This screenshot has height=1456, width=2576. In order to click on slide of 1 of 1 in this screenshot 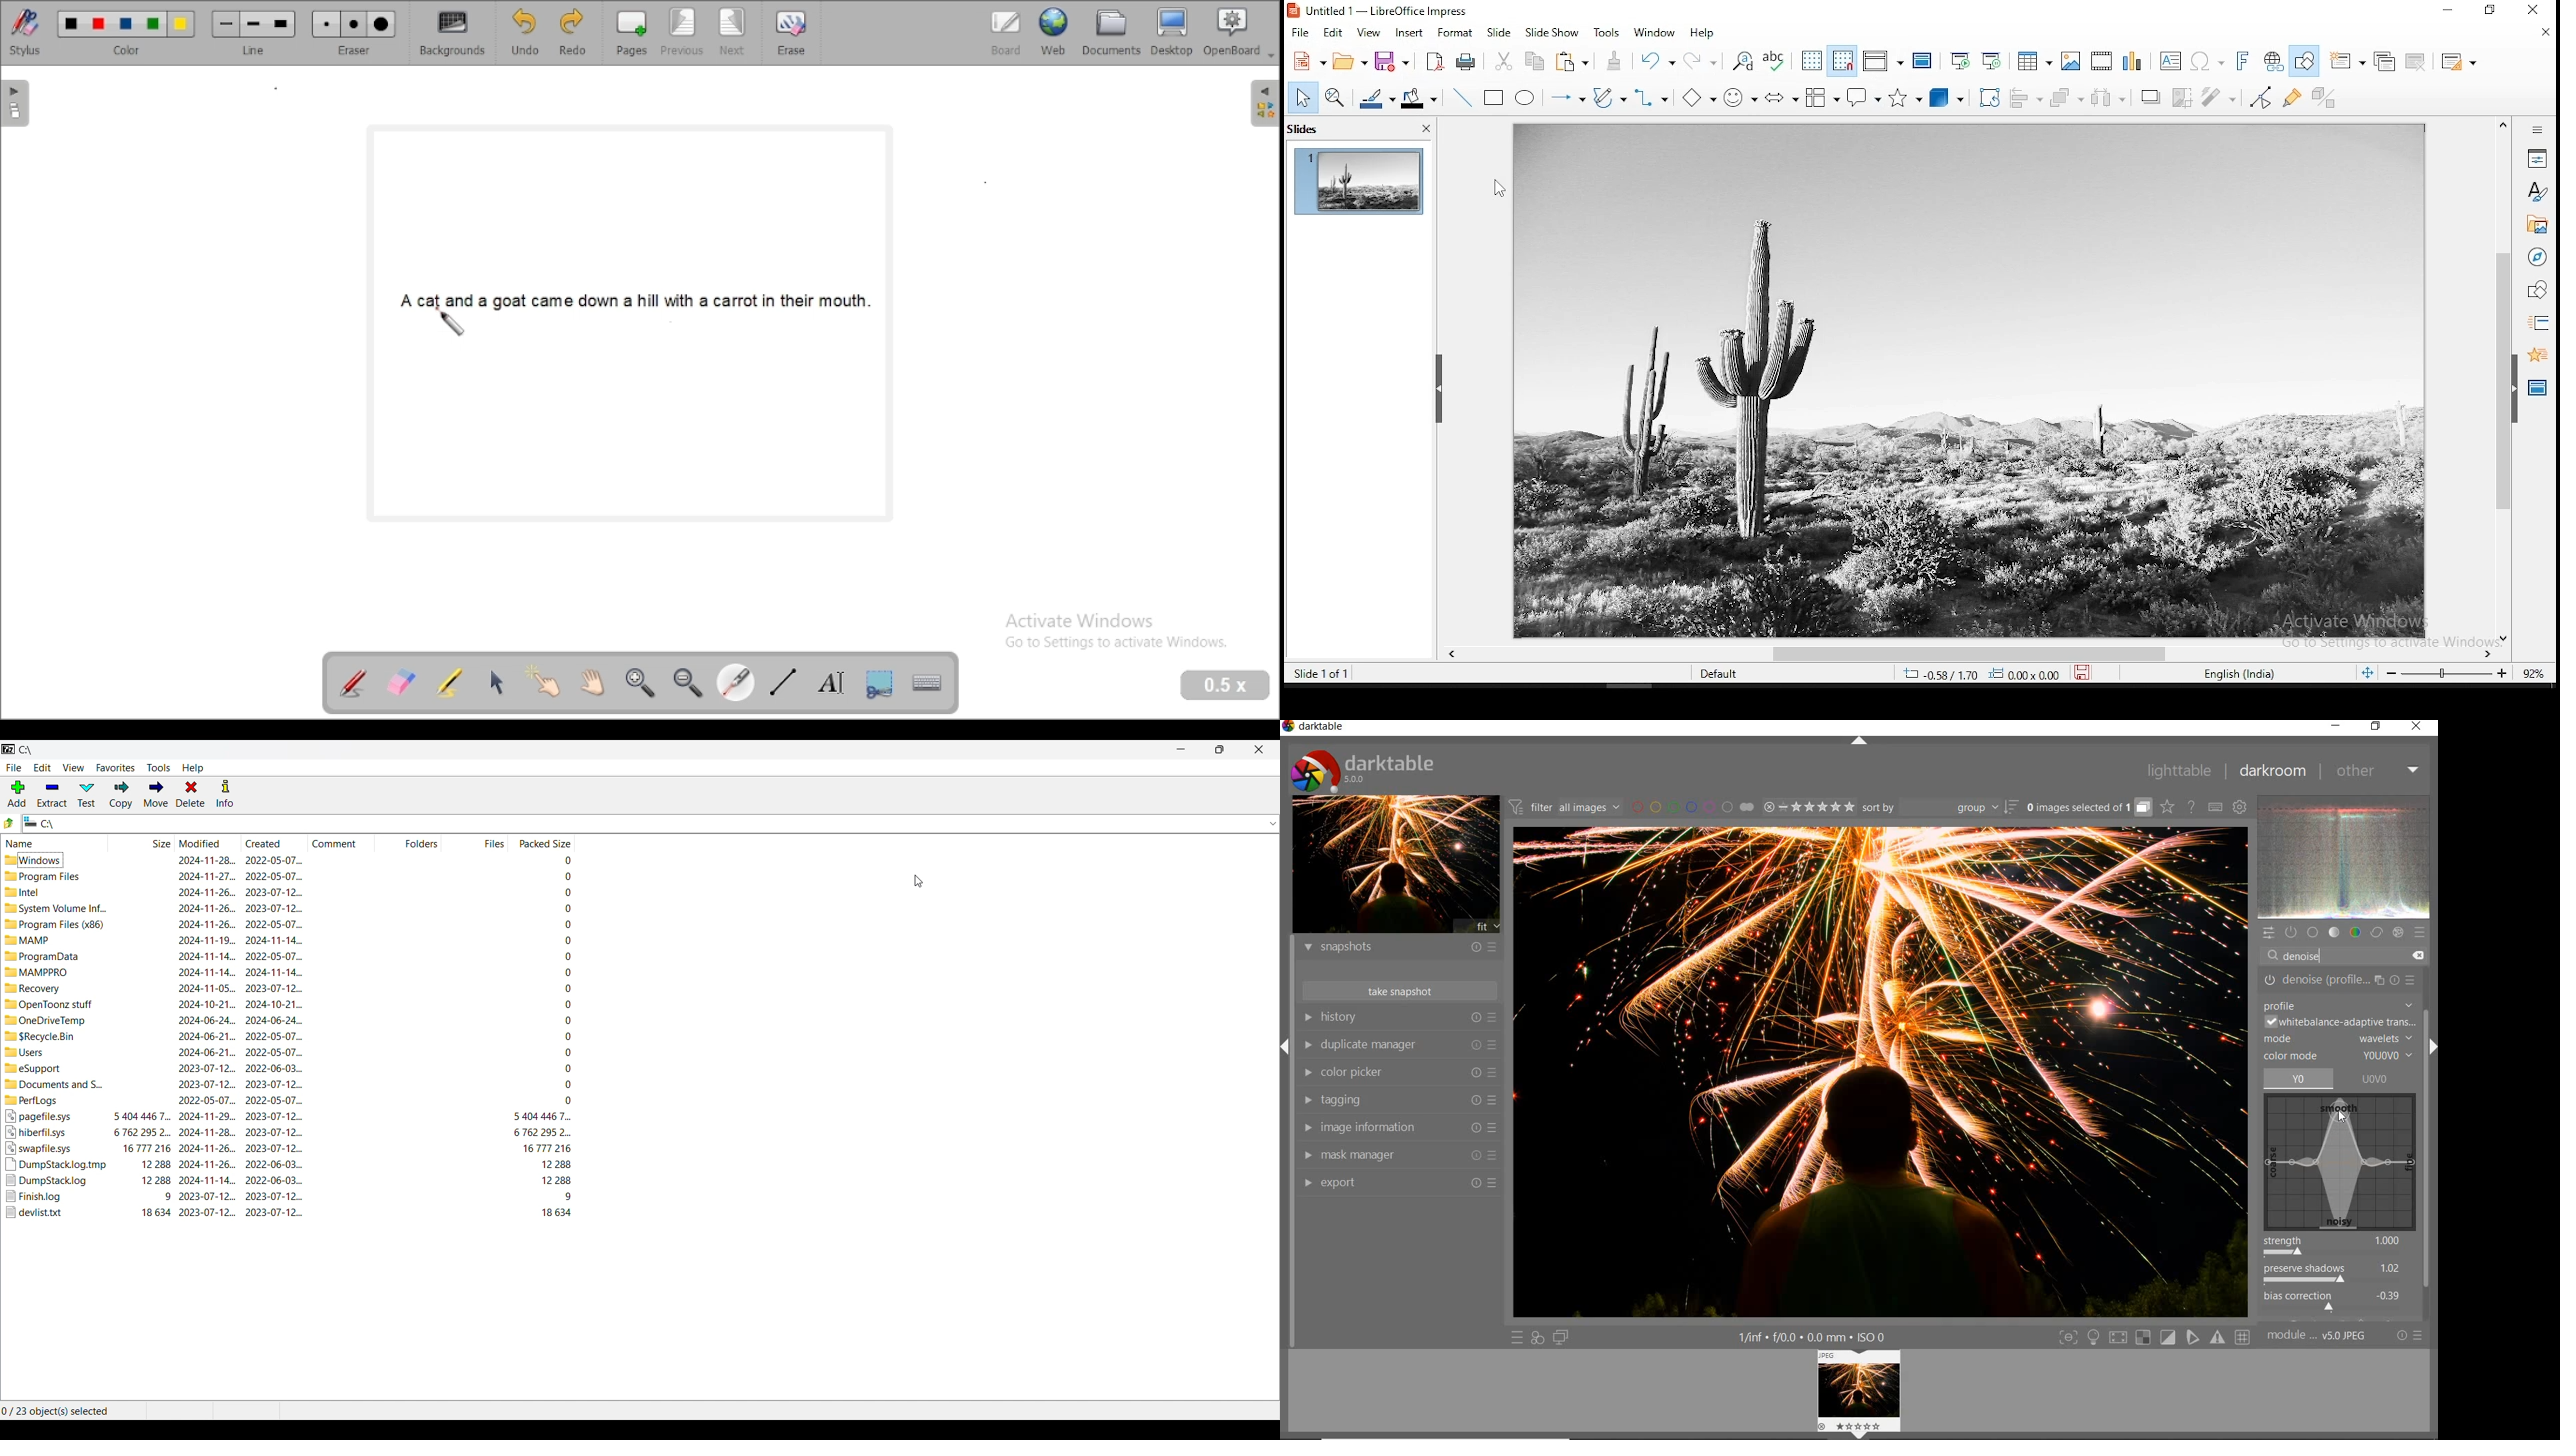, I will do `click(1323, 673)`.